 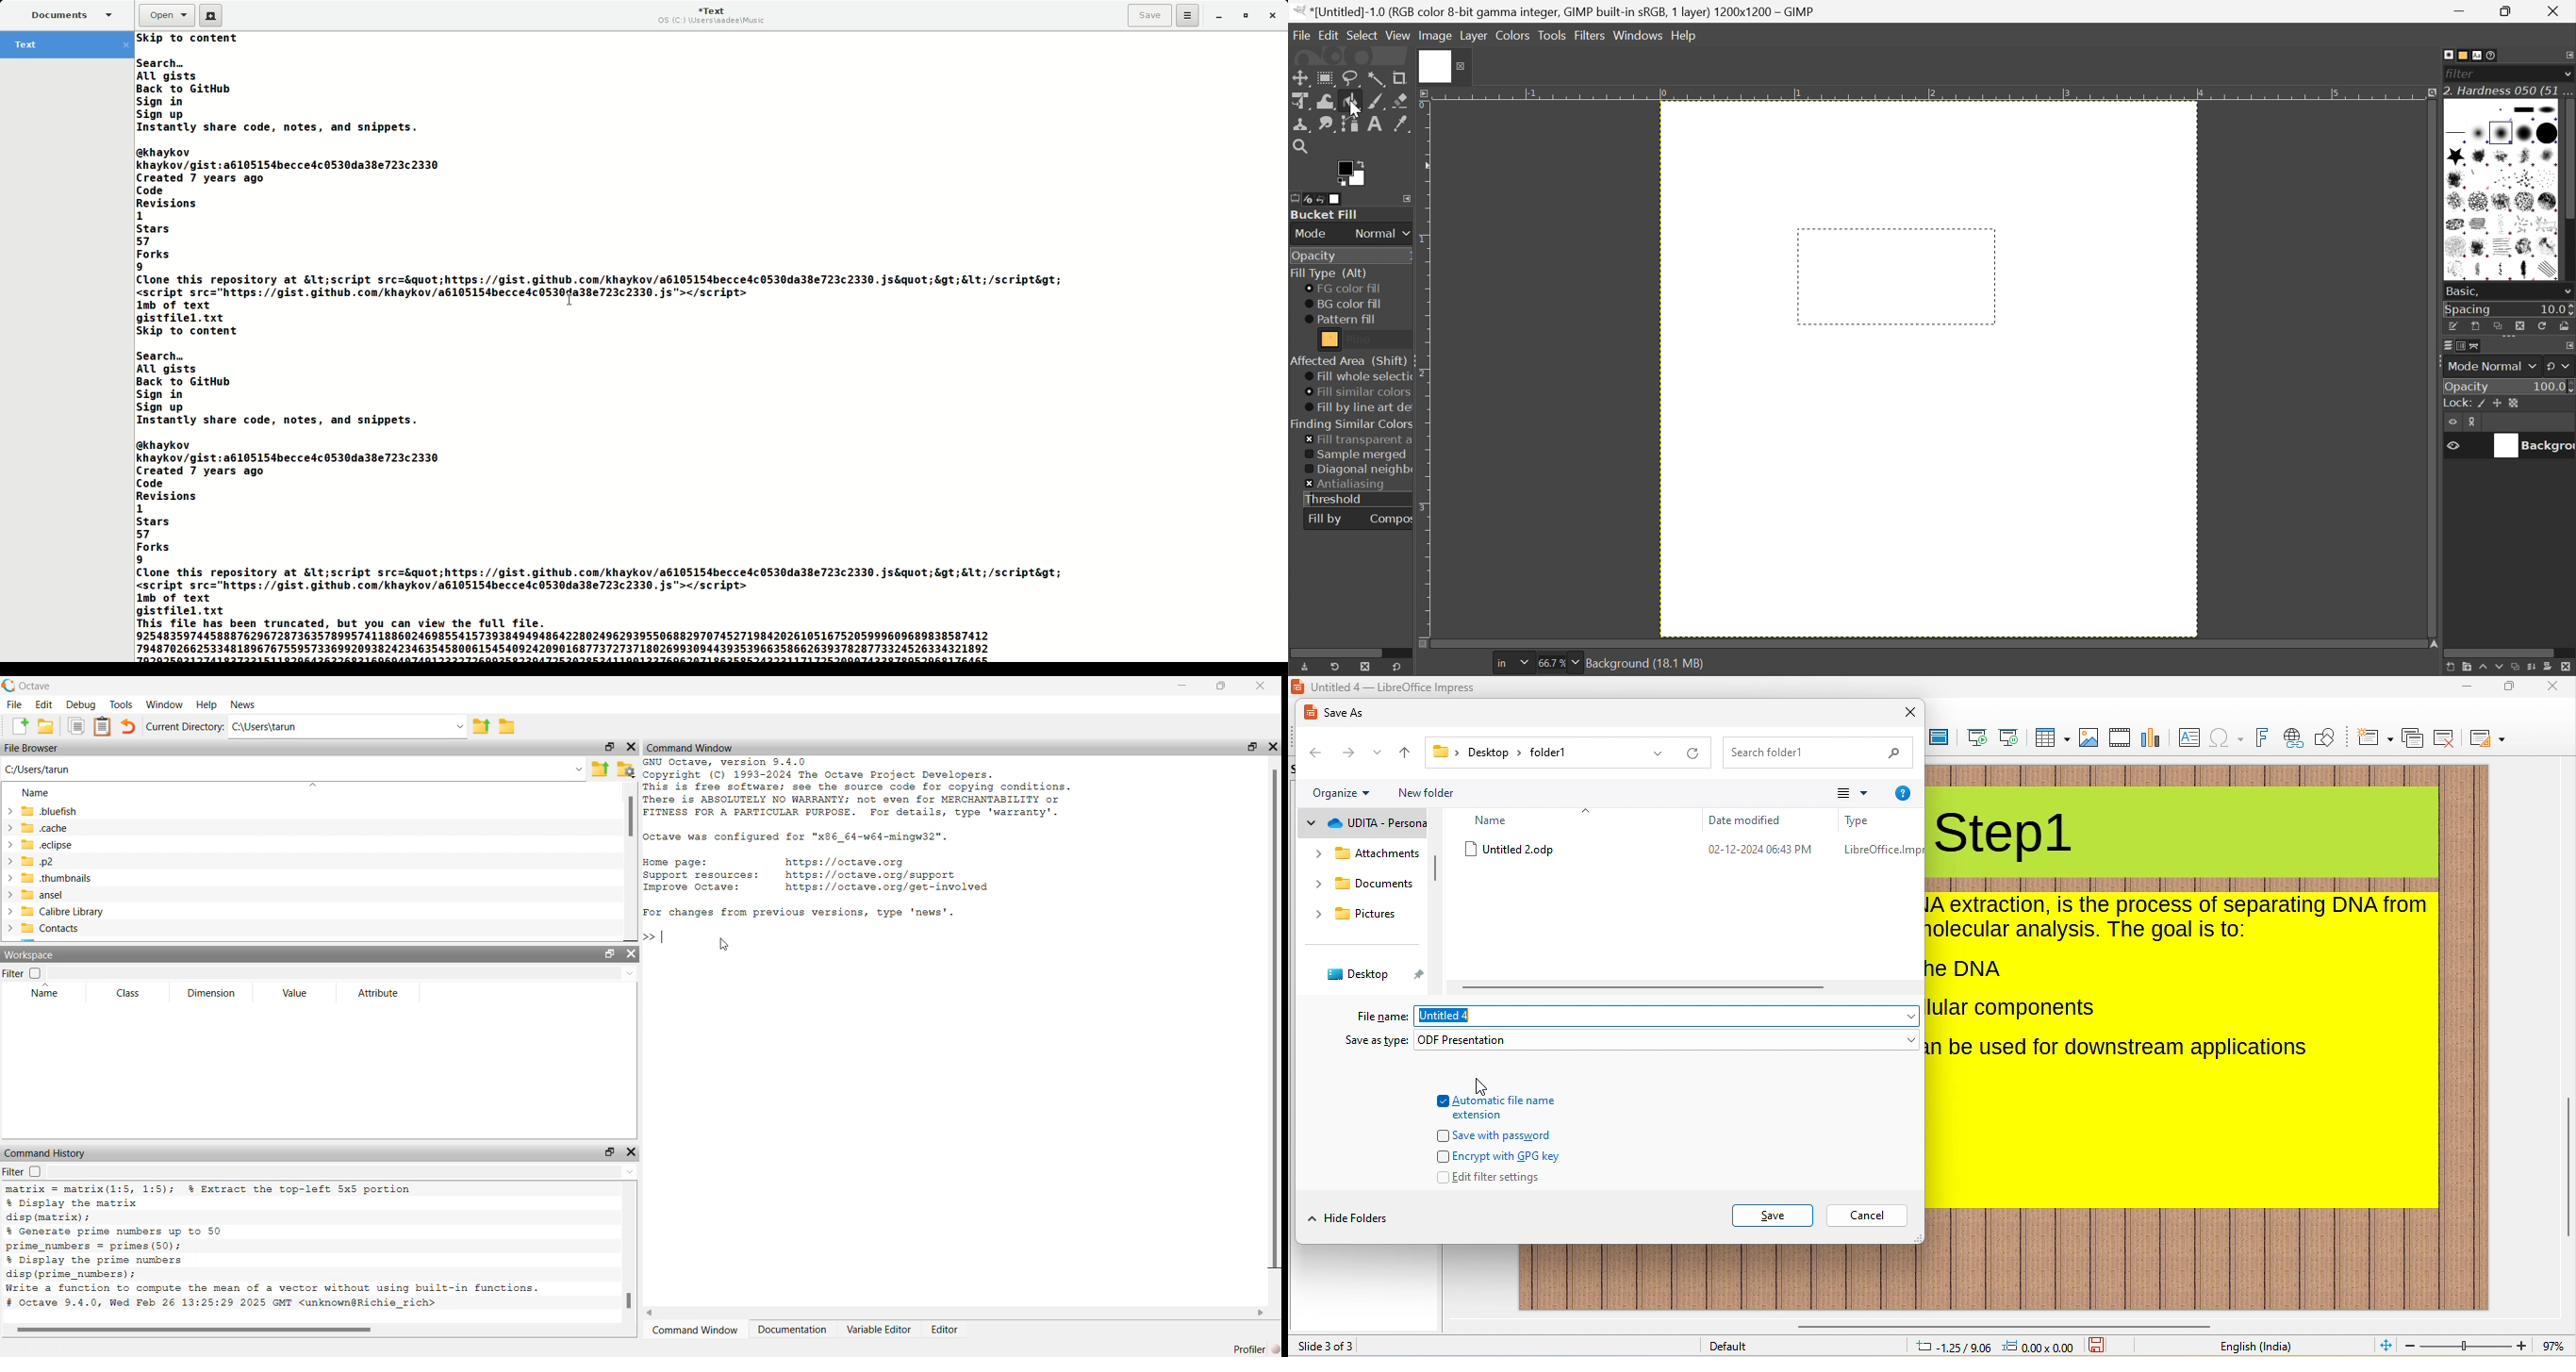 What do you see at coordinates (2524, 133) in the screenshot?
I see `Hardness 050` at bounding box center [2524, 133].